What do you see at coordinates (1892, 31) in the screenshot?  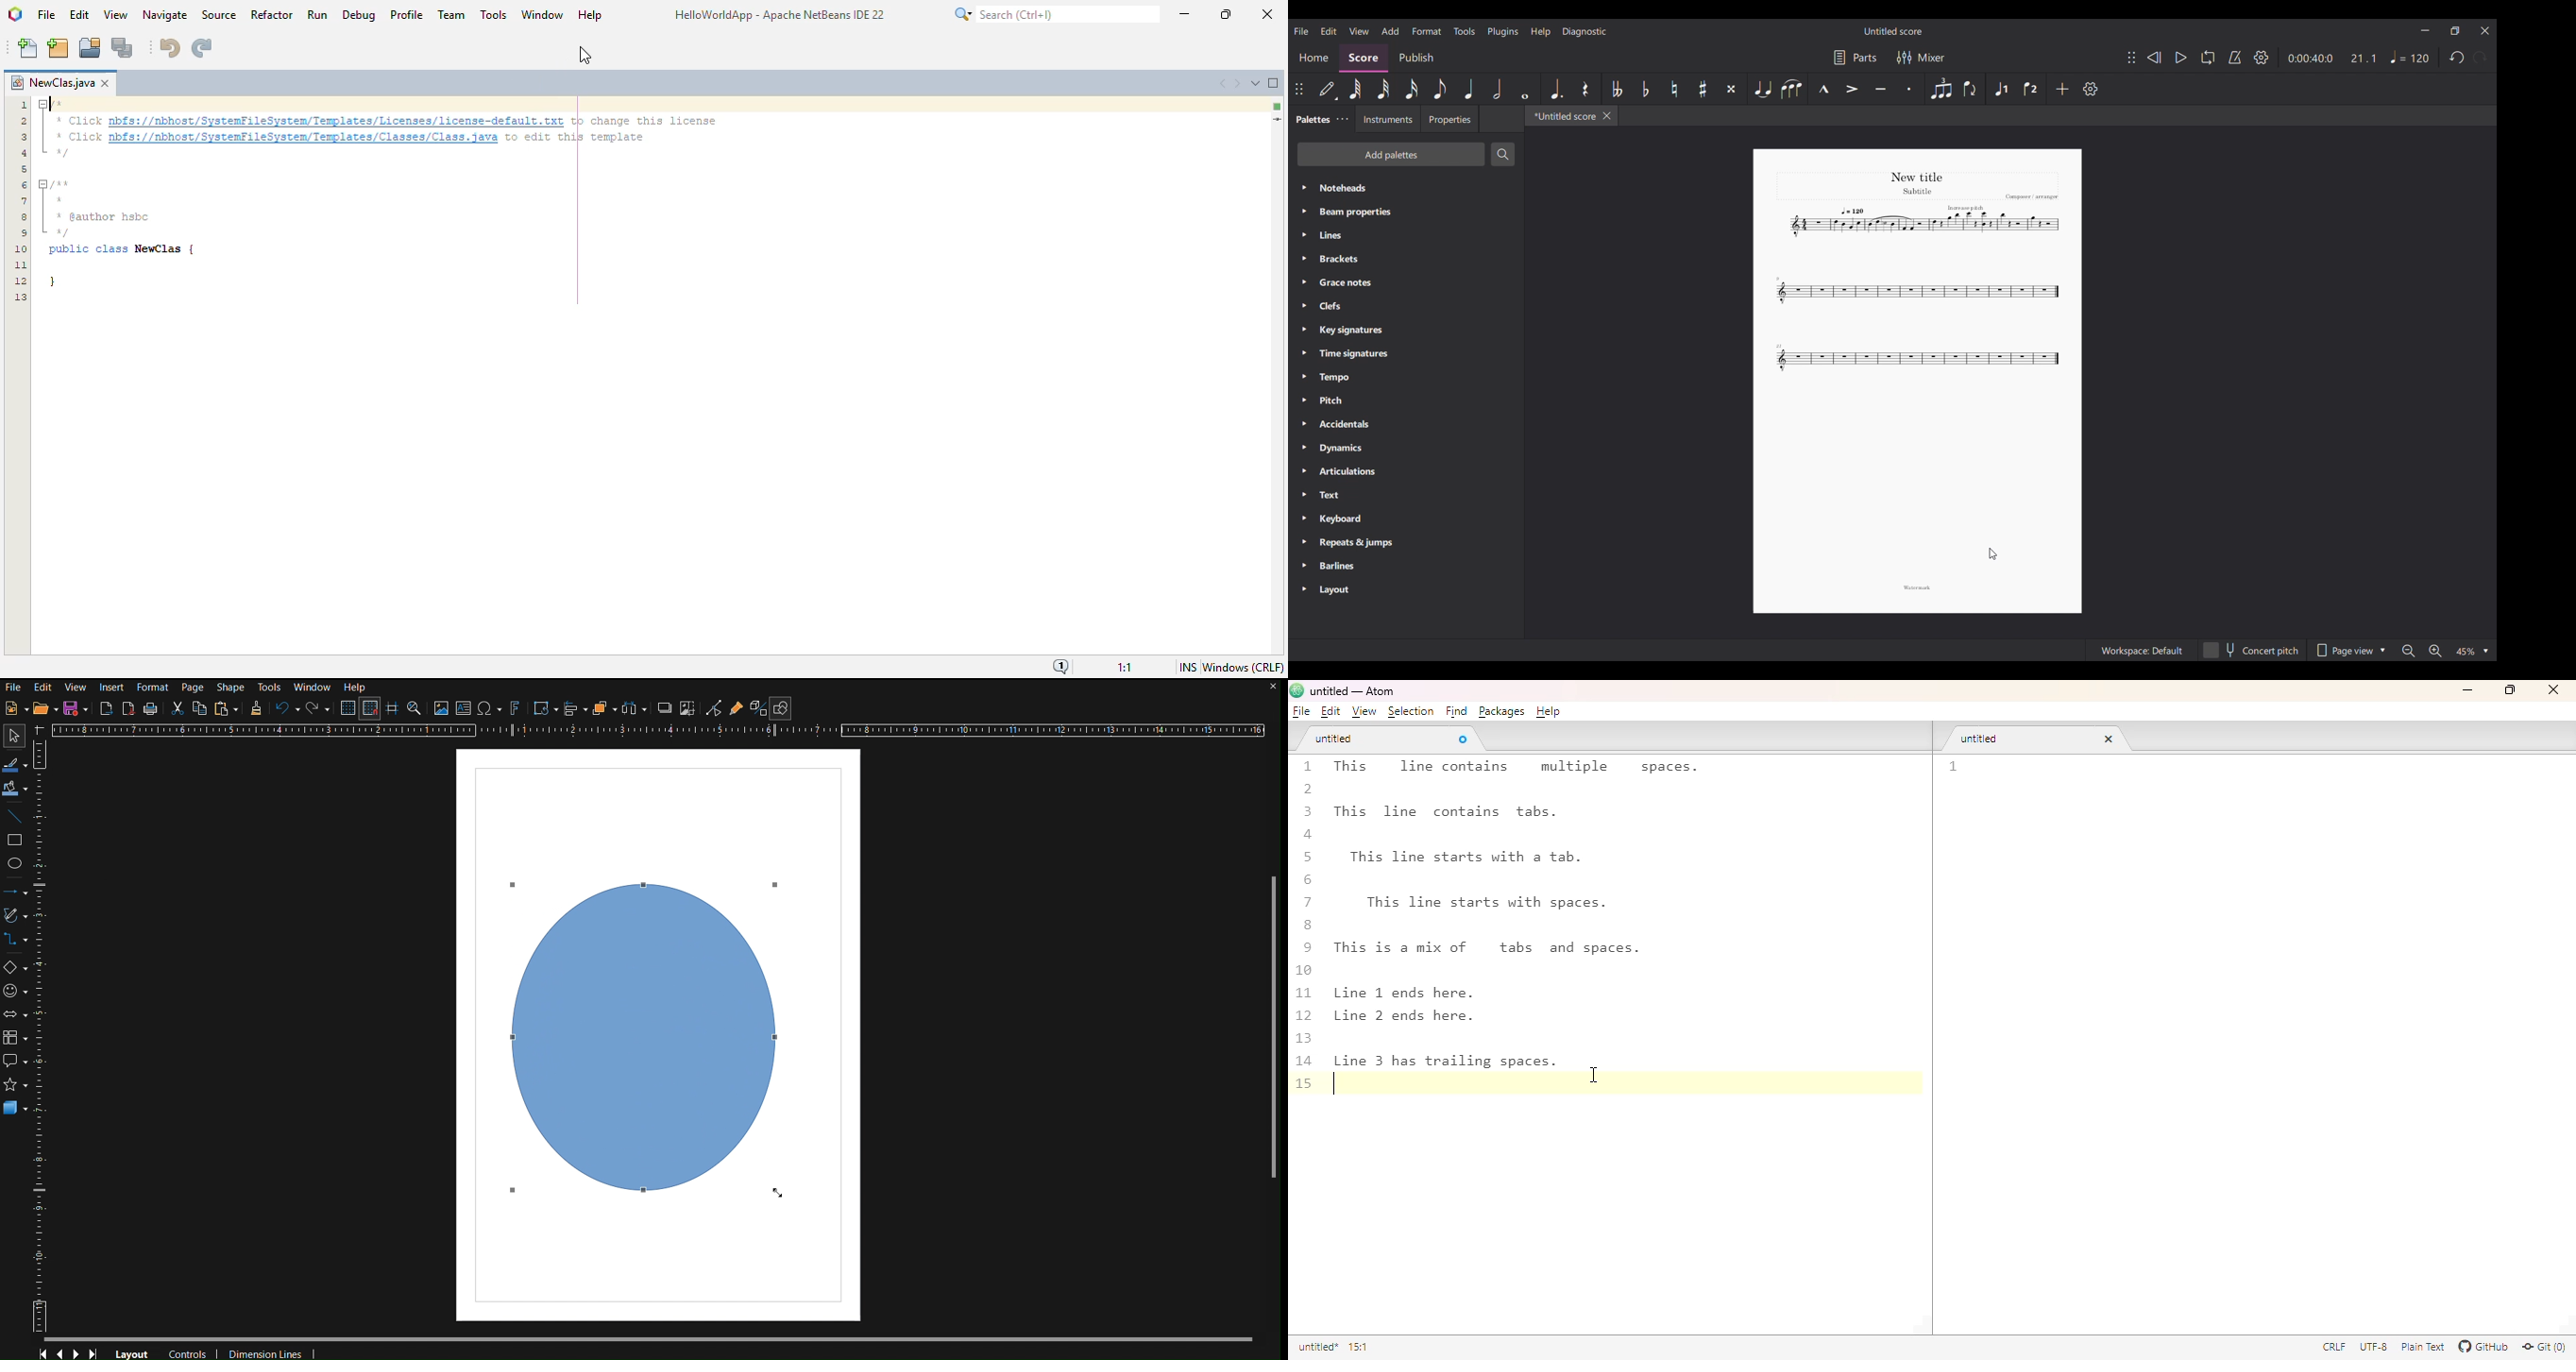 I see `Untitled score` at bounding box center [1892, 31].